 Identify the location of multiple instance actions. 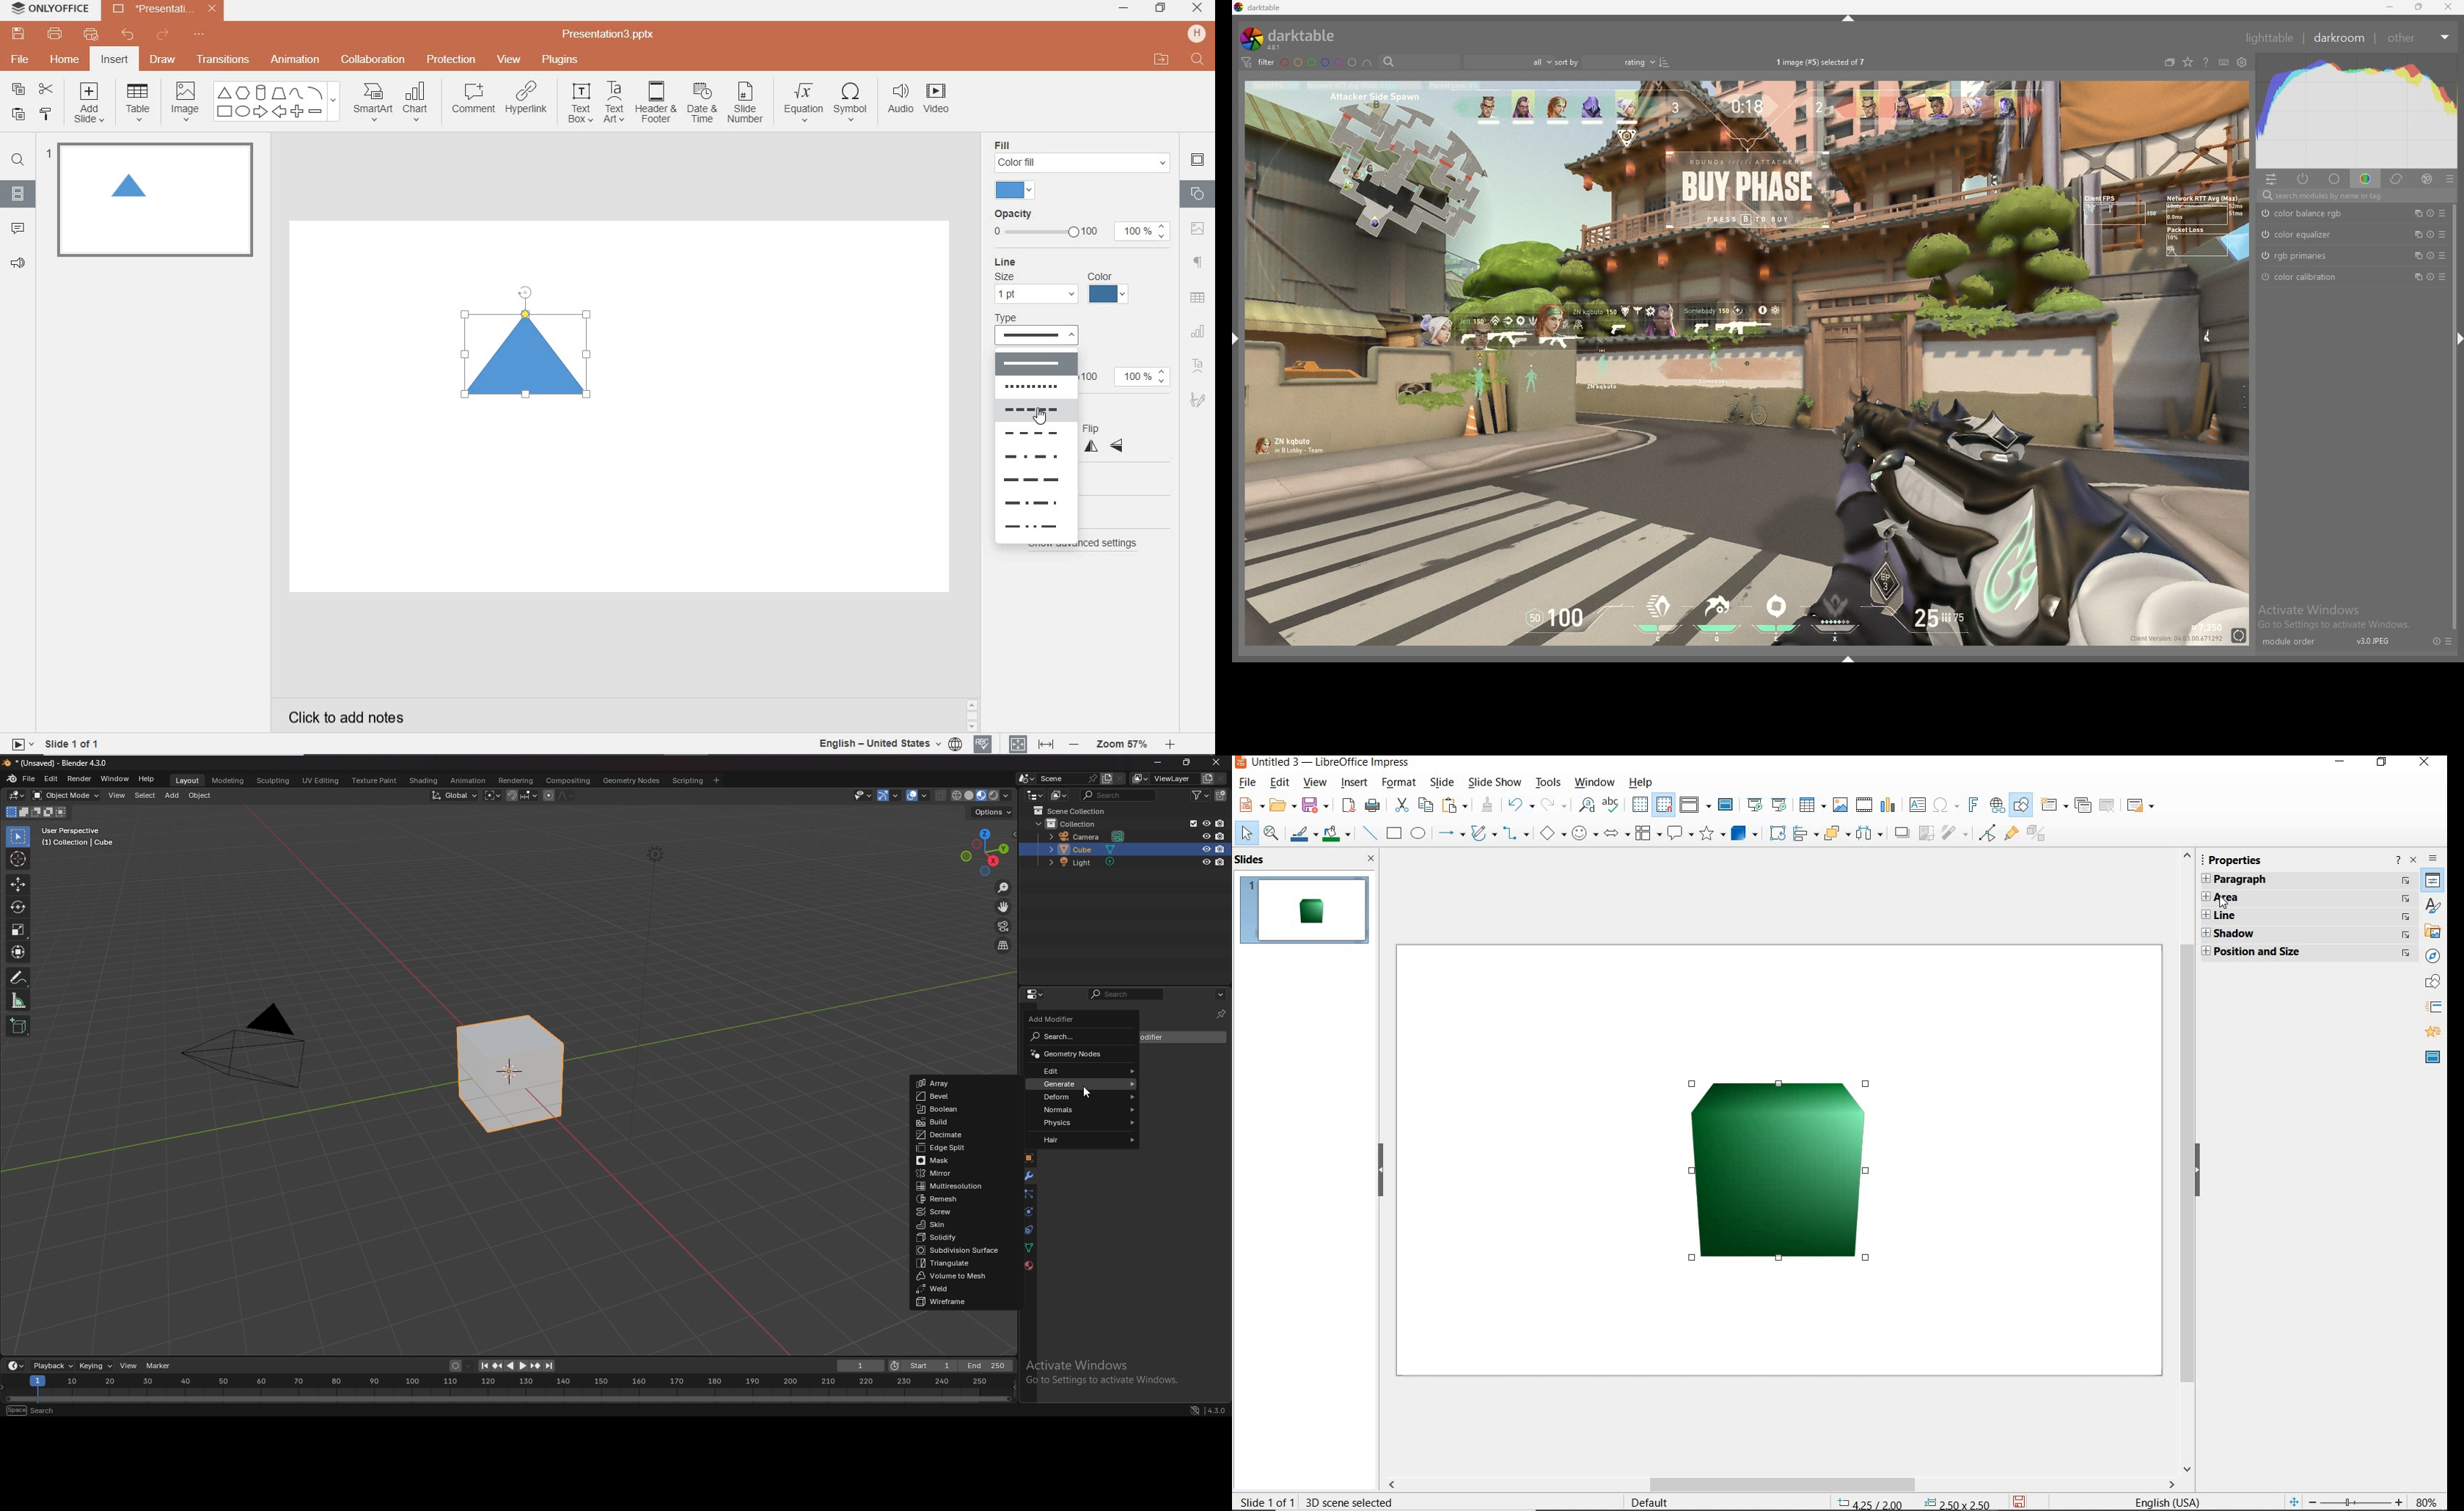
(2414, 256).